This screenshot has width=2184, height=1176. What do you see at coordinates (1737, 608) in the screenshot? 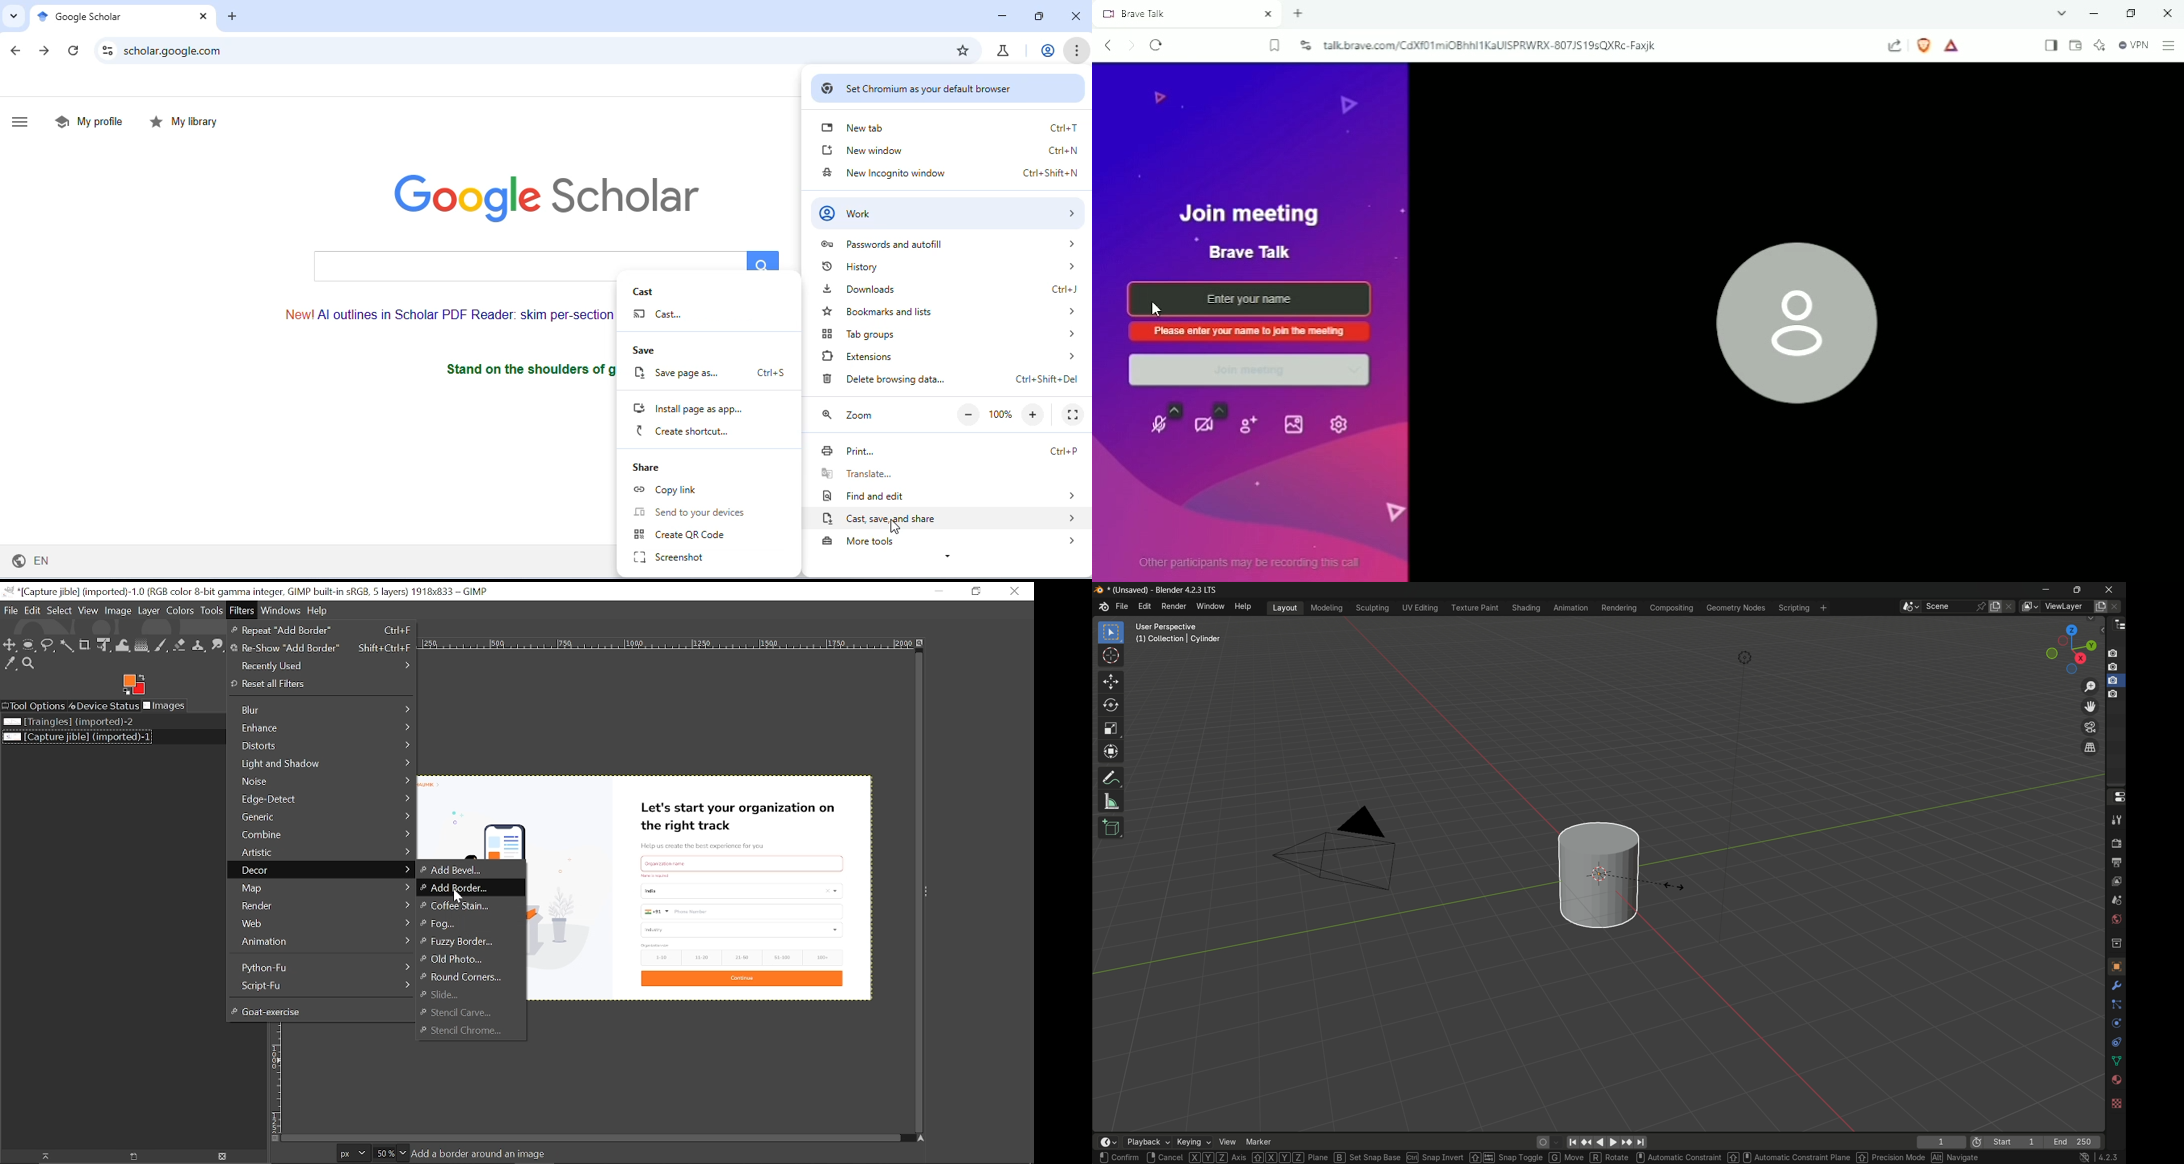
I see `geometry nodes` at bounding box center [1737, 608].